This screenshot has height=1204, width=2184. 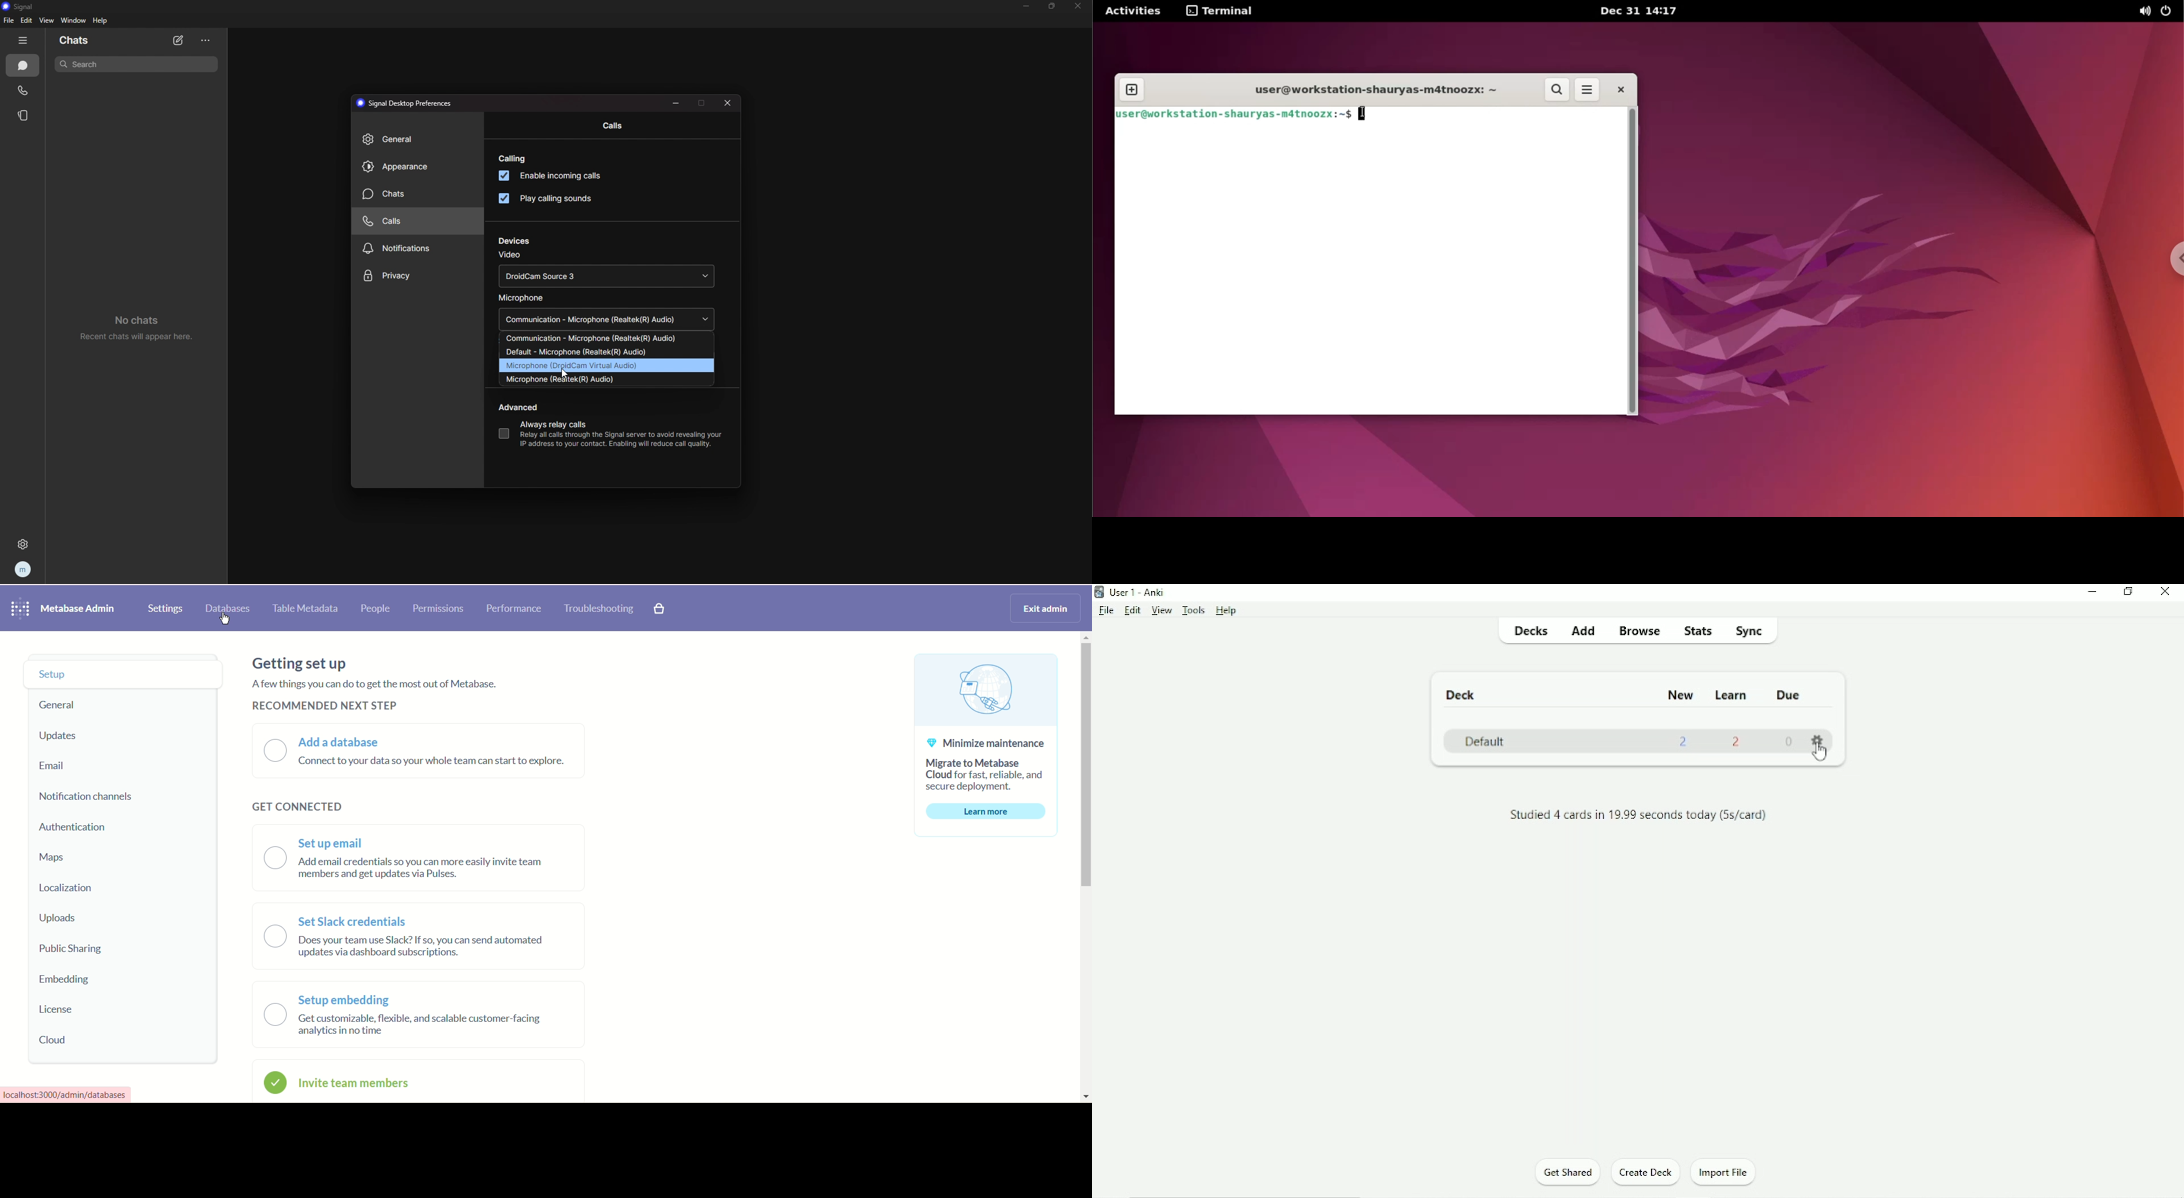 I want to click on description, so click(x=615, y=440).